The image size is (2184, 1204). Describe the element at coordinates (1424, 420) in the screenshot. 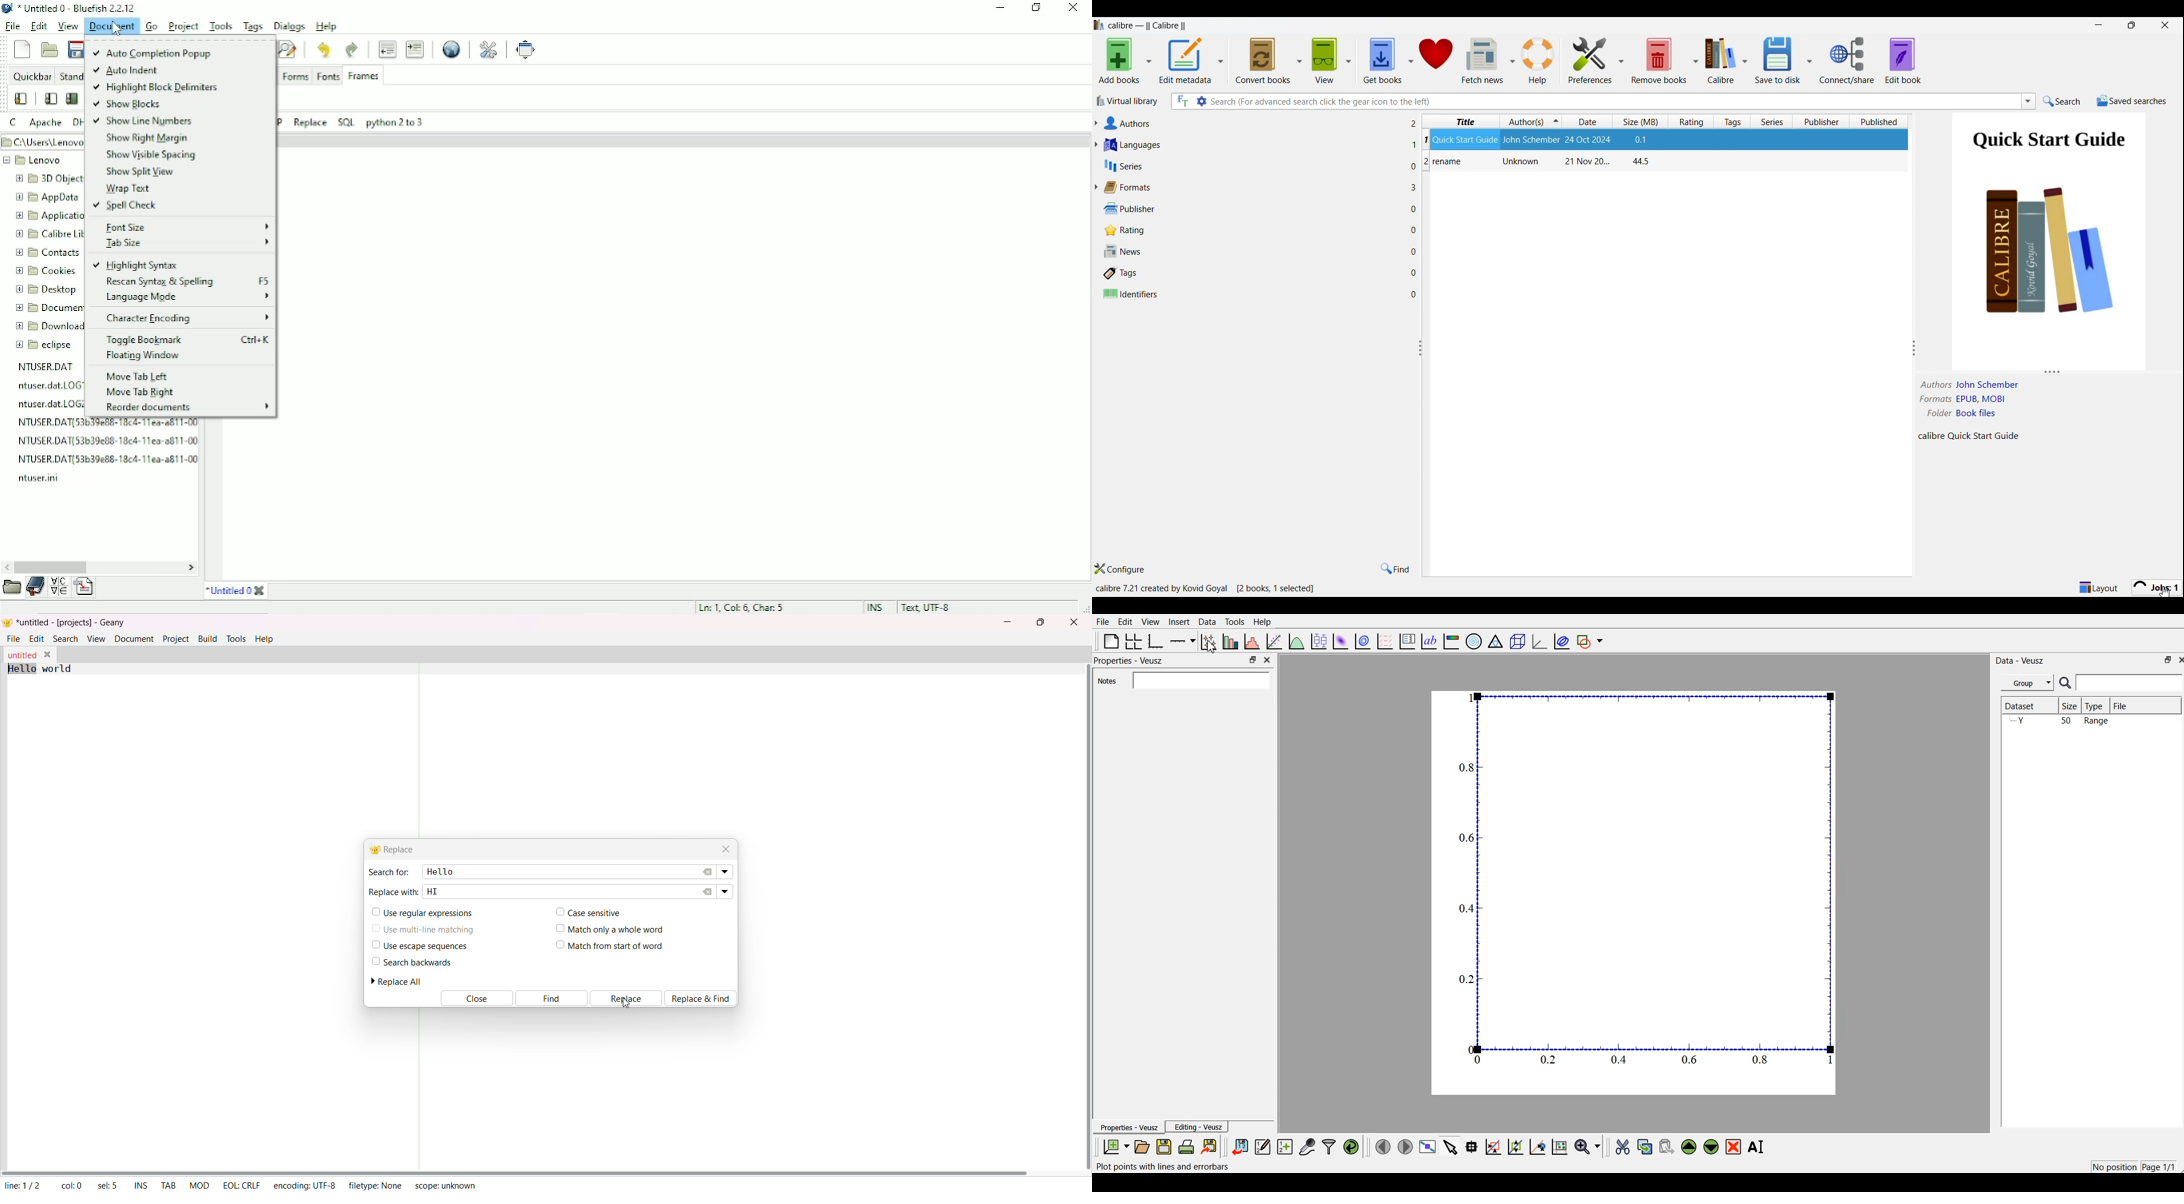

I see `Change width of panels attached to this line` at that location.